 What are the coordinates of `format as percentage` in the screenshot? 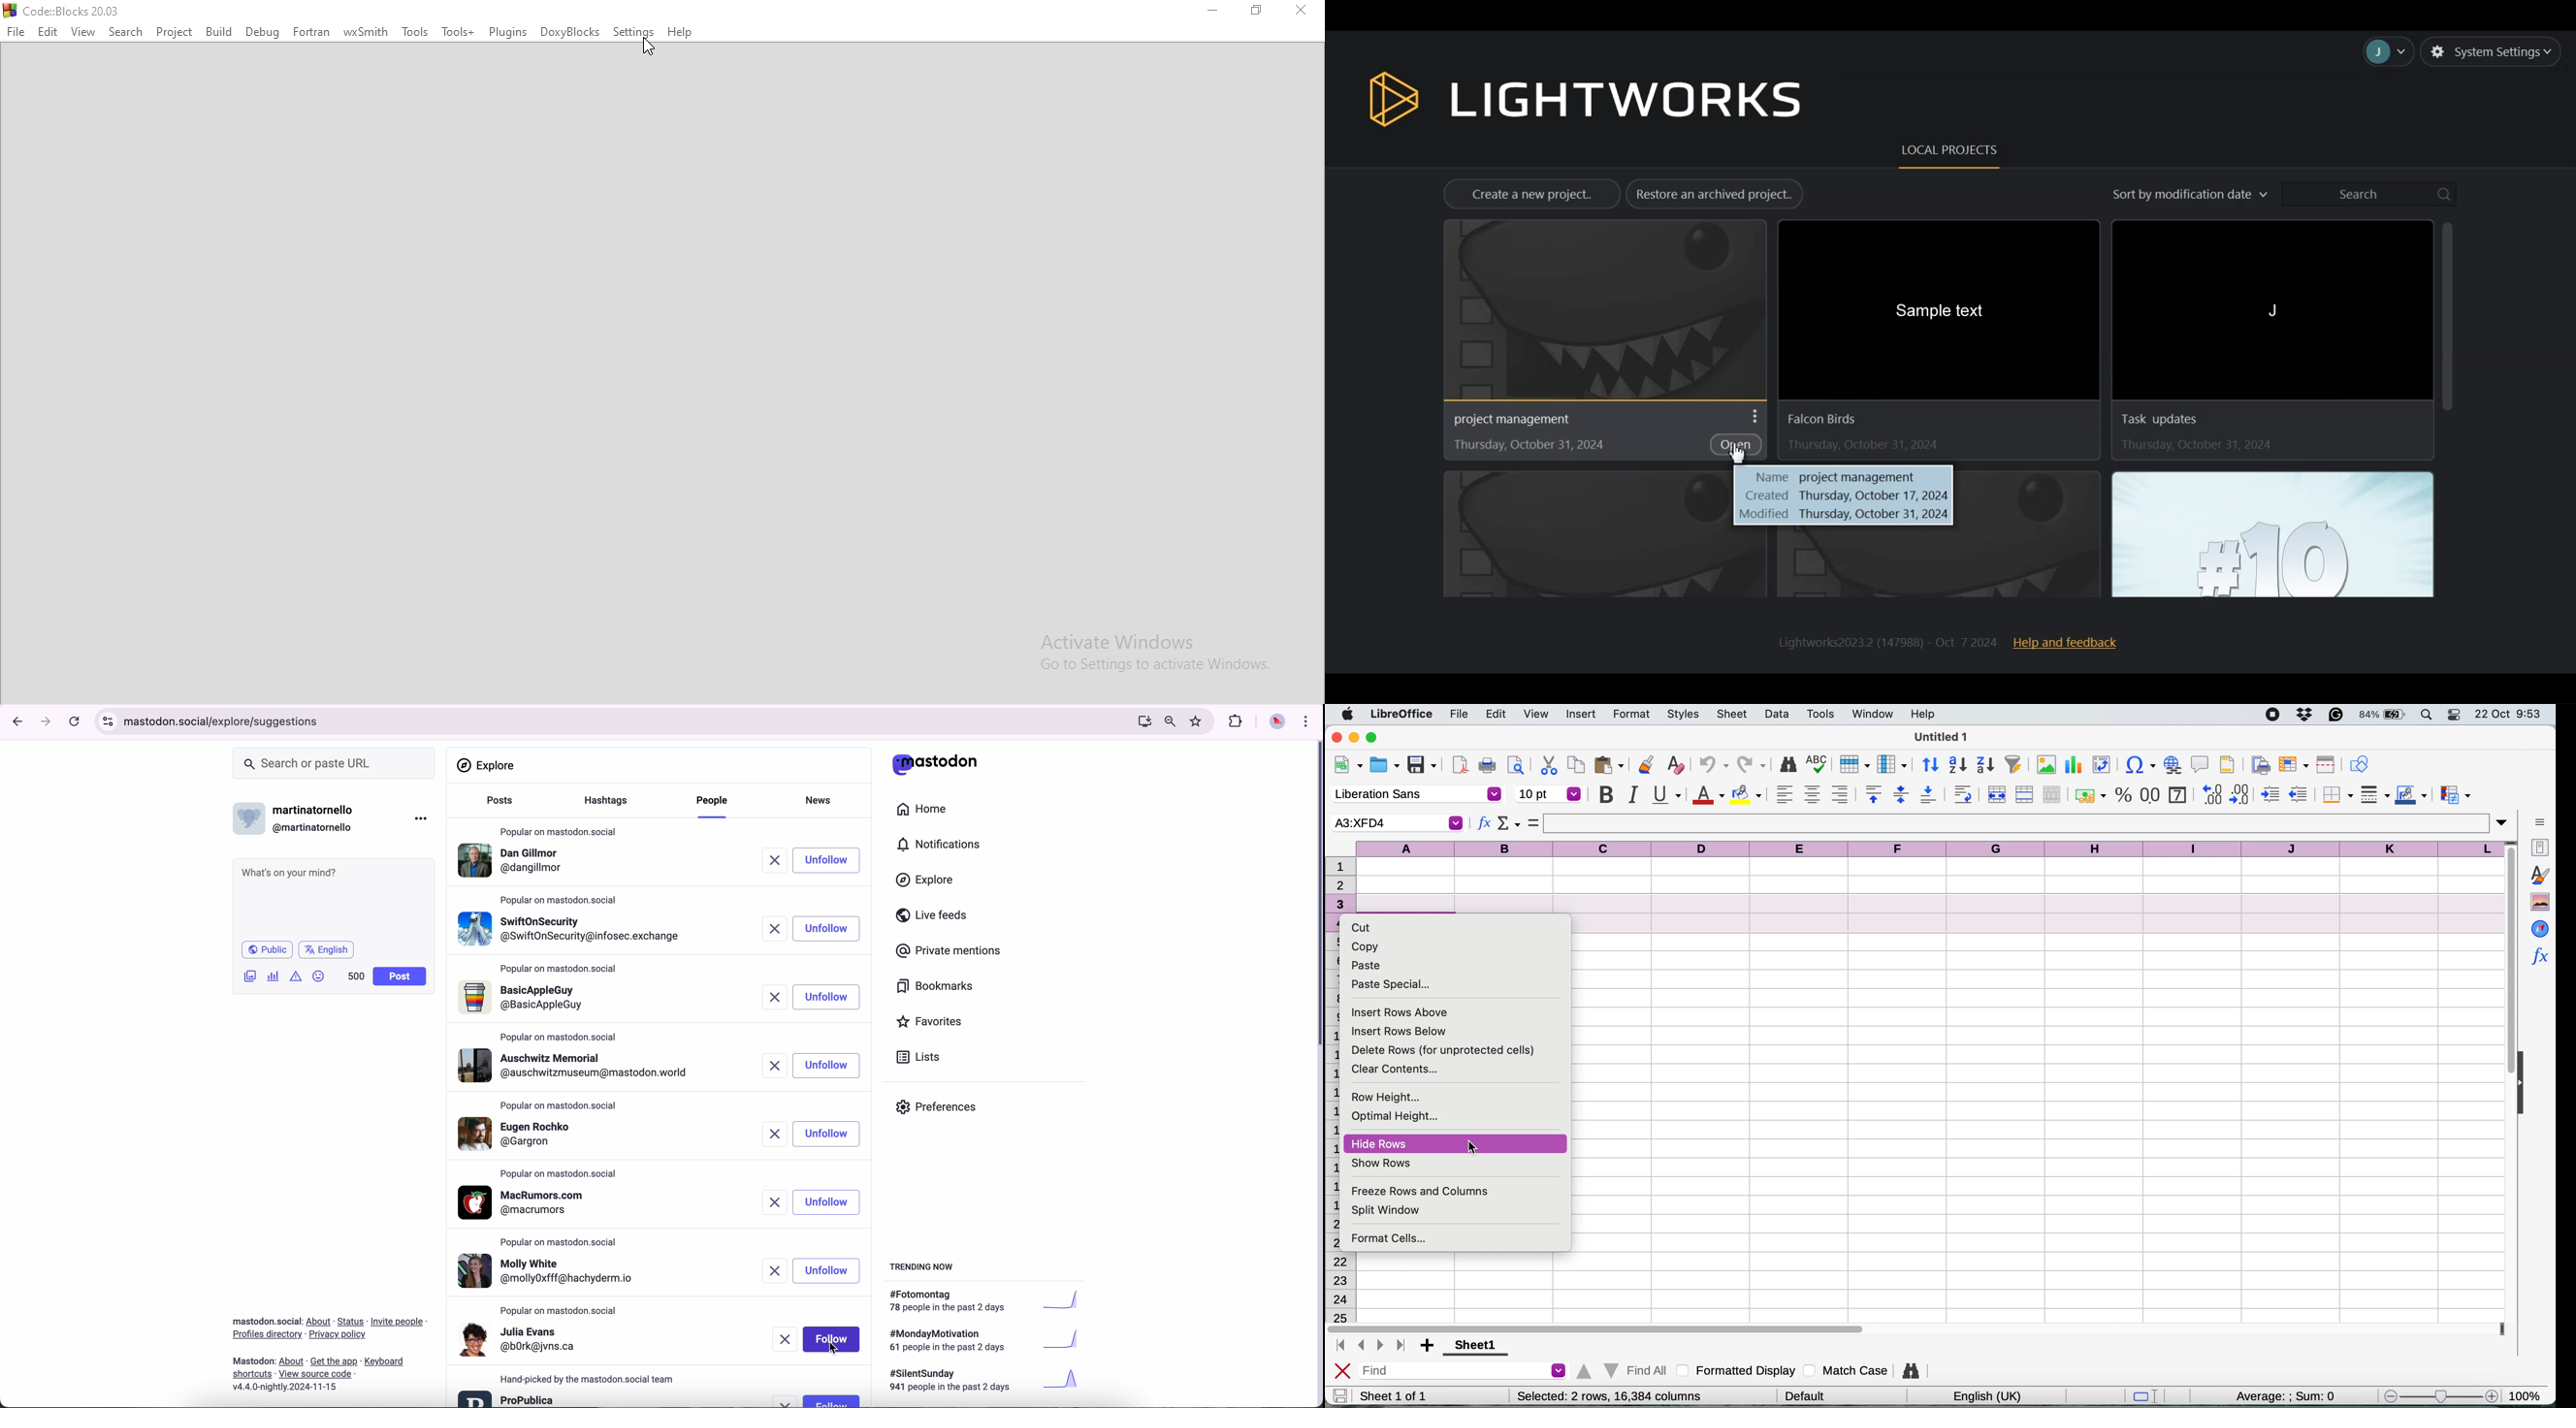 It's located at (2124, 795).